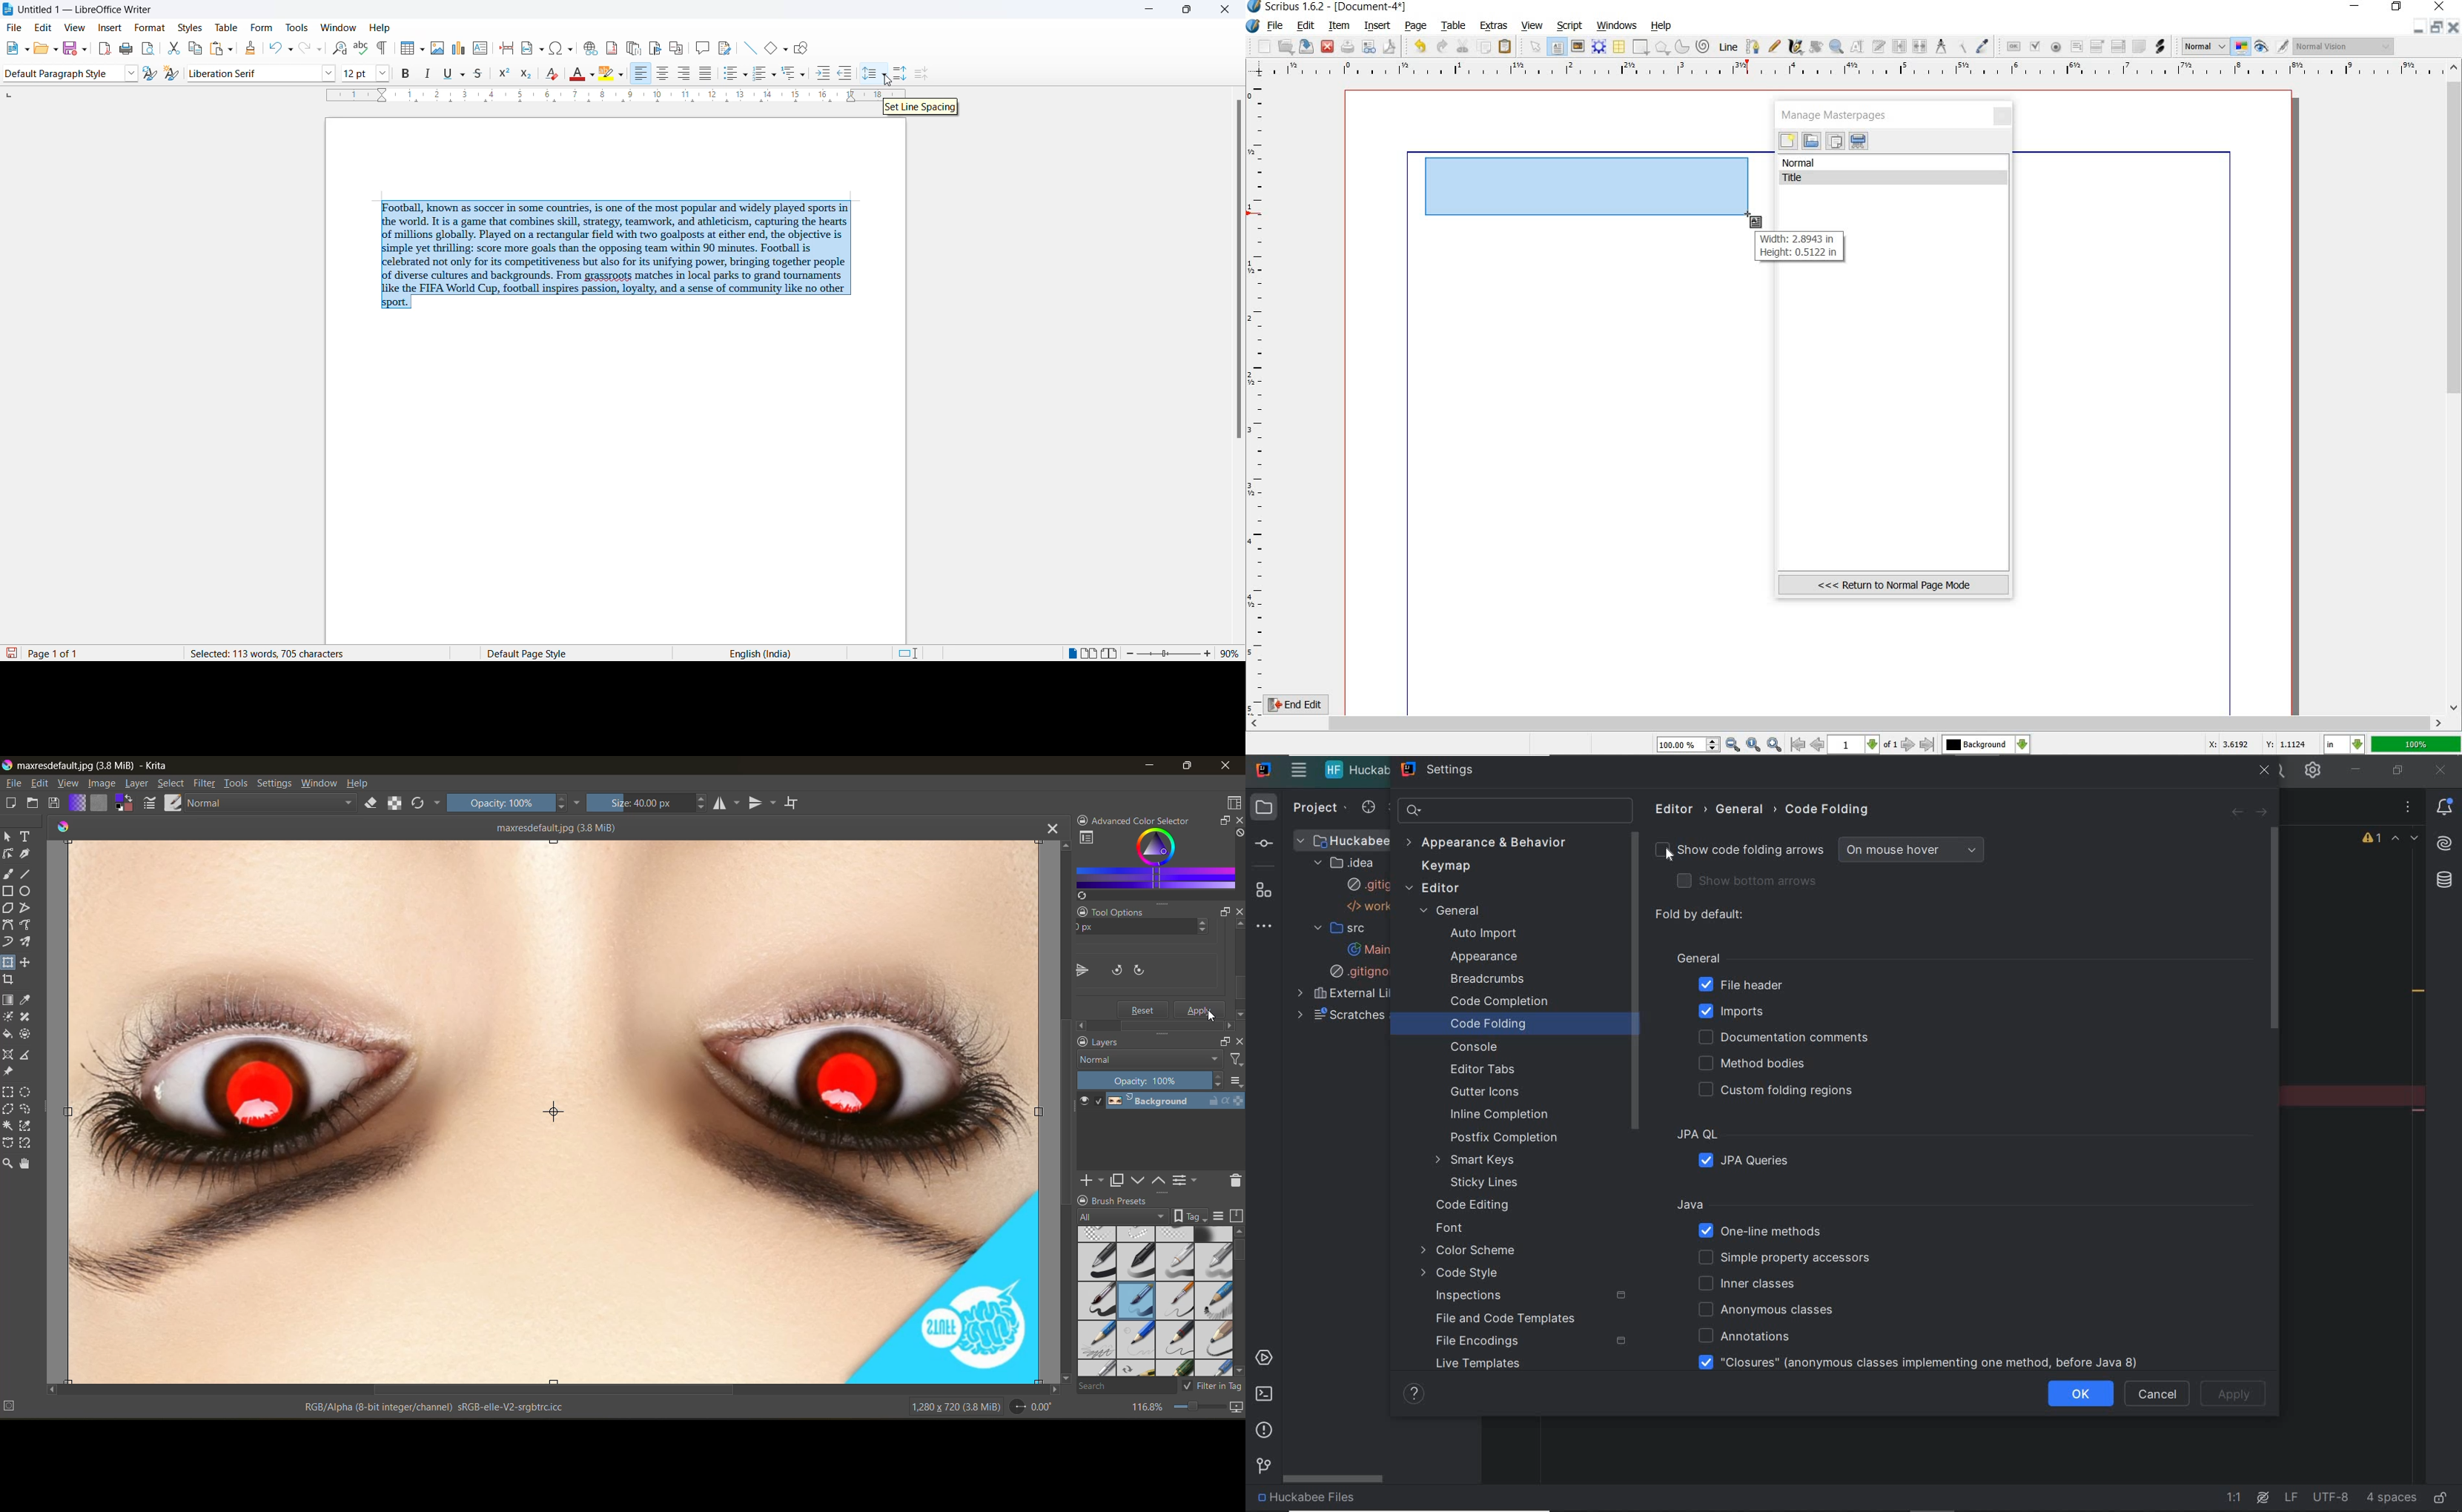  I want to click on swap foreground background color, so click(124, 803).